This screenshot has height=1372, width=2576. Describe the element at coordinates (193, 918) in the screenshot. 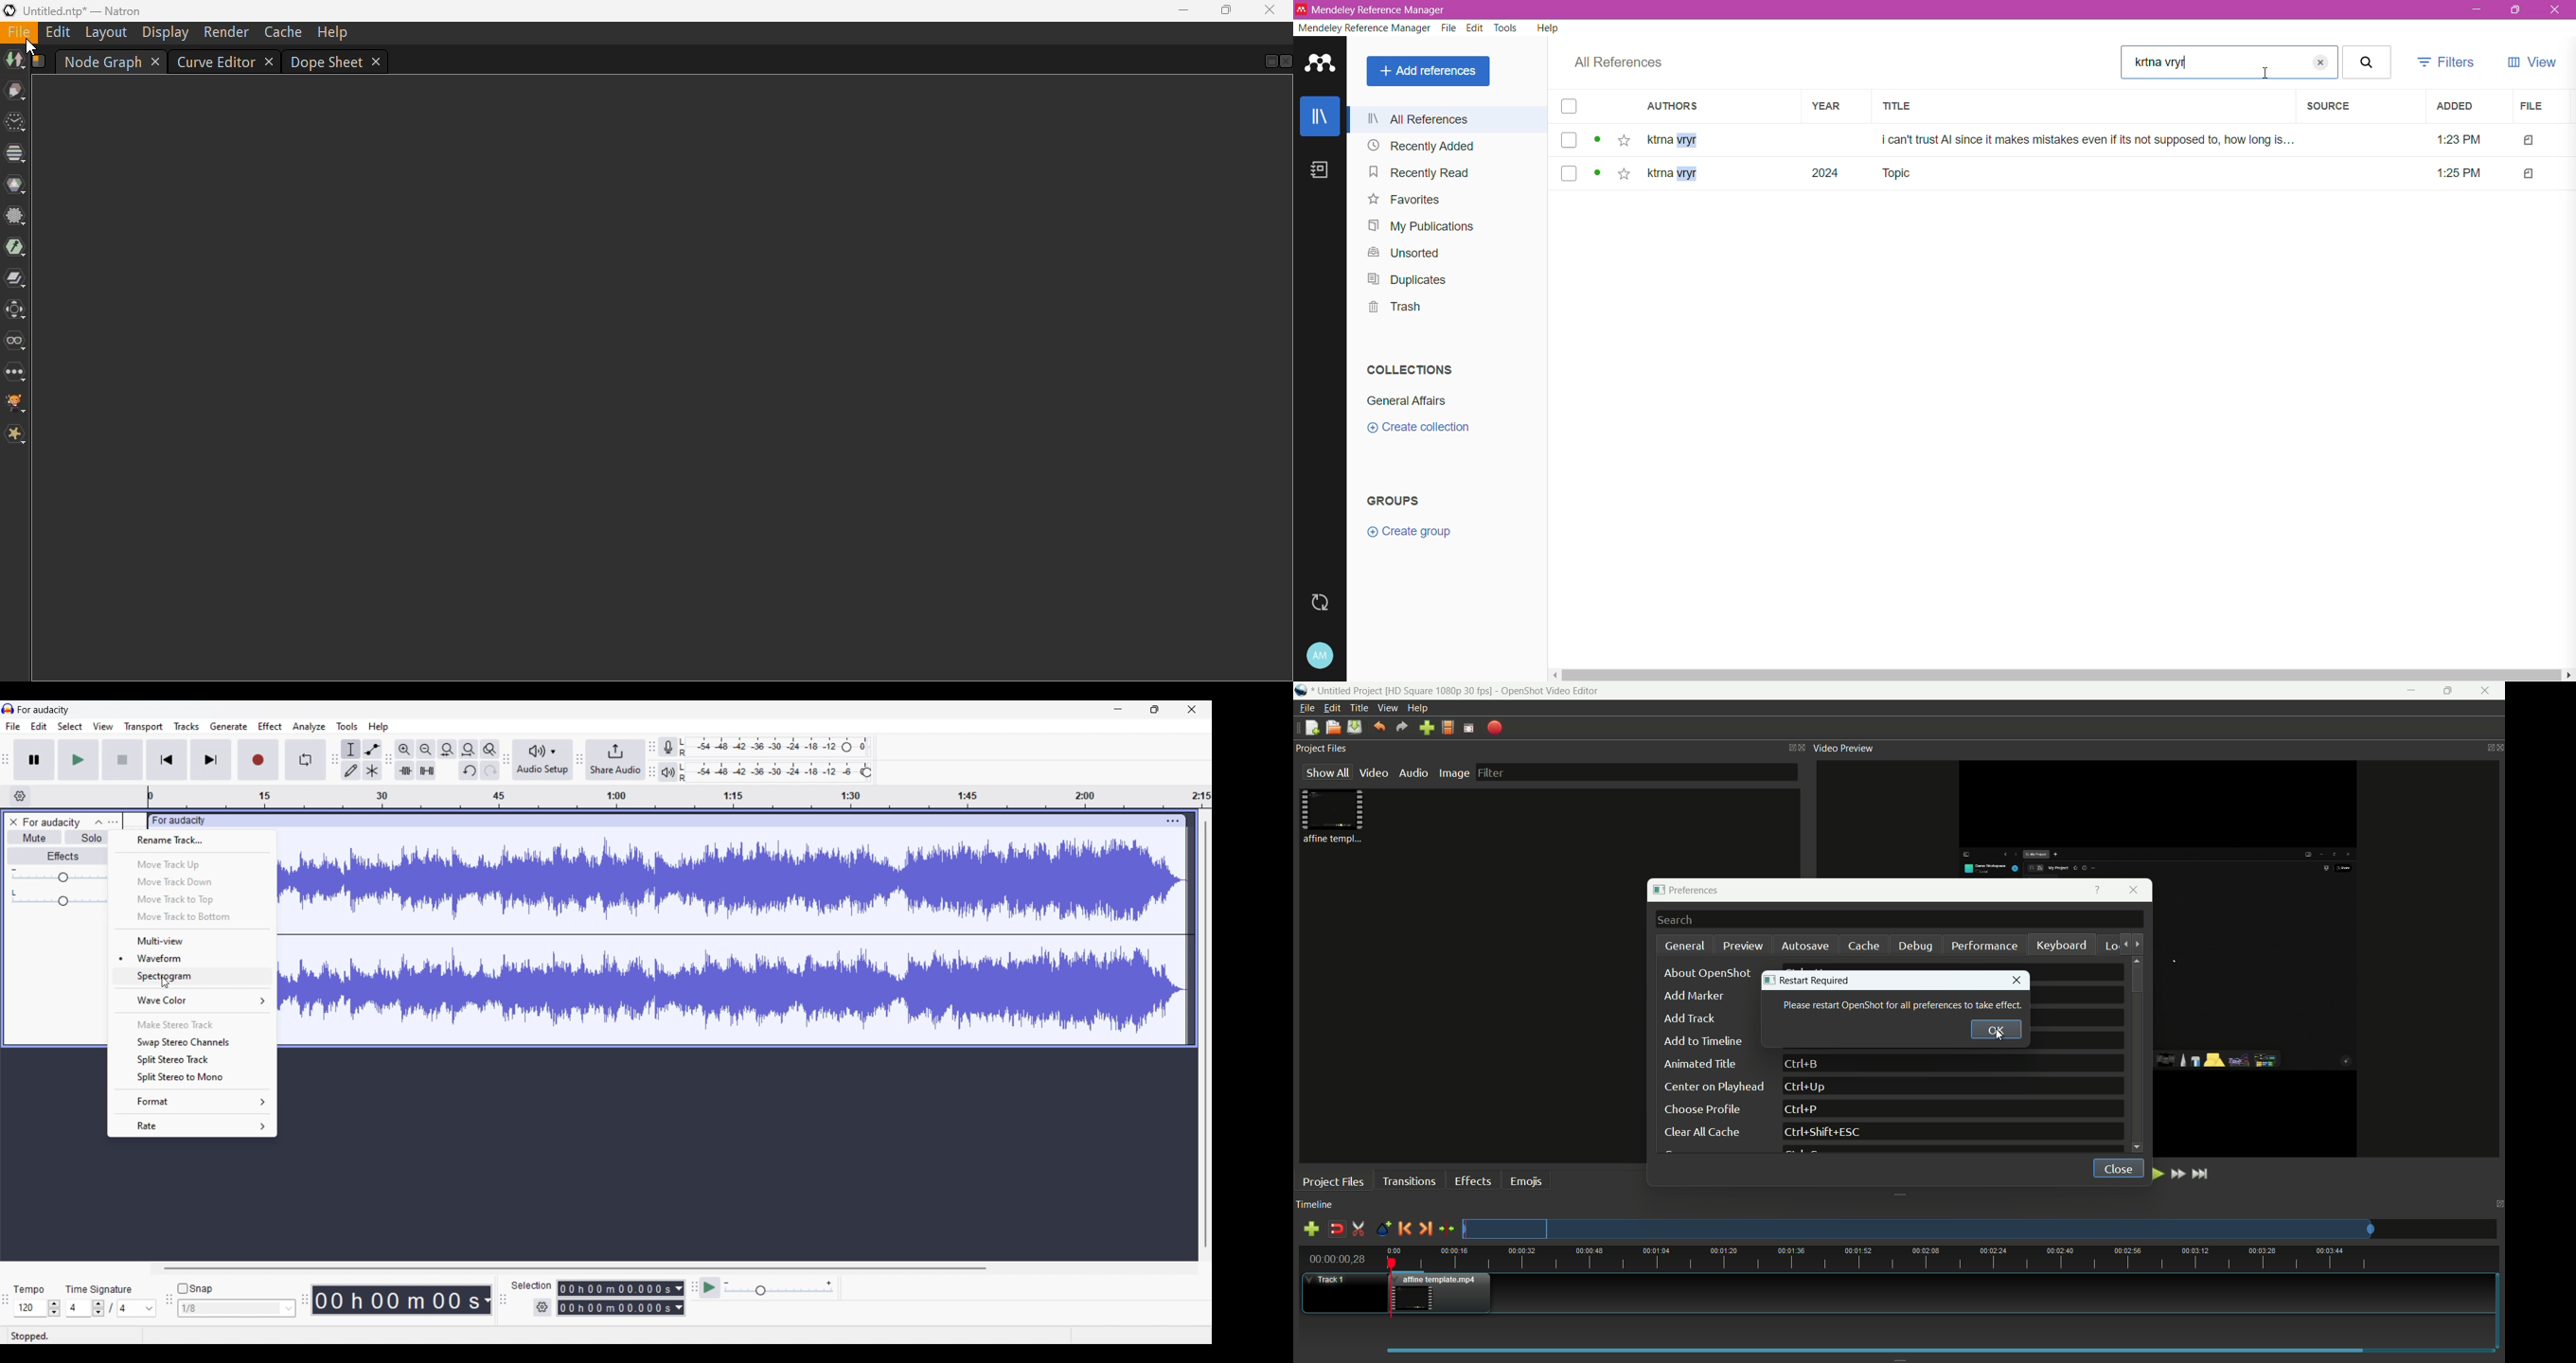

I see `Move track to bottom` at that location.